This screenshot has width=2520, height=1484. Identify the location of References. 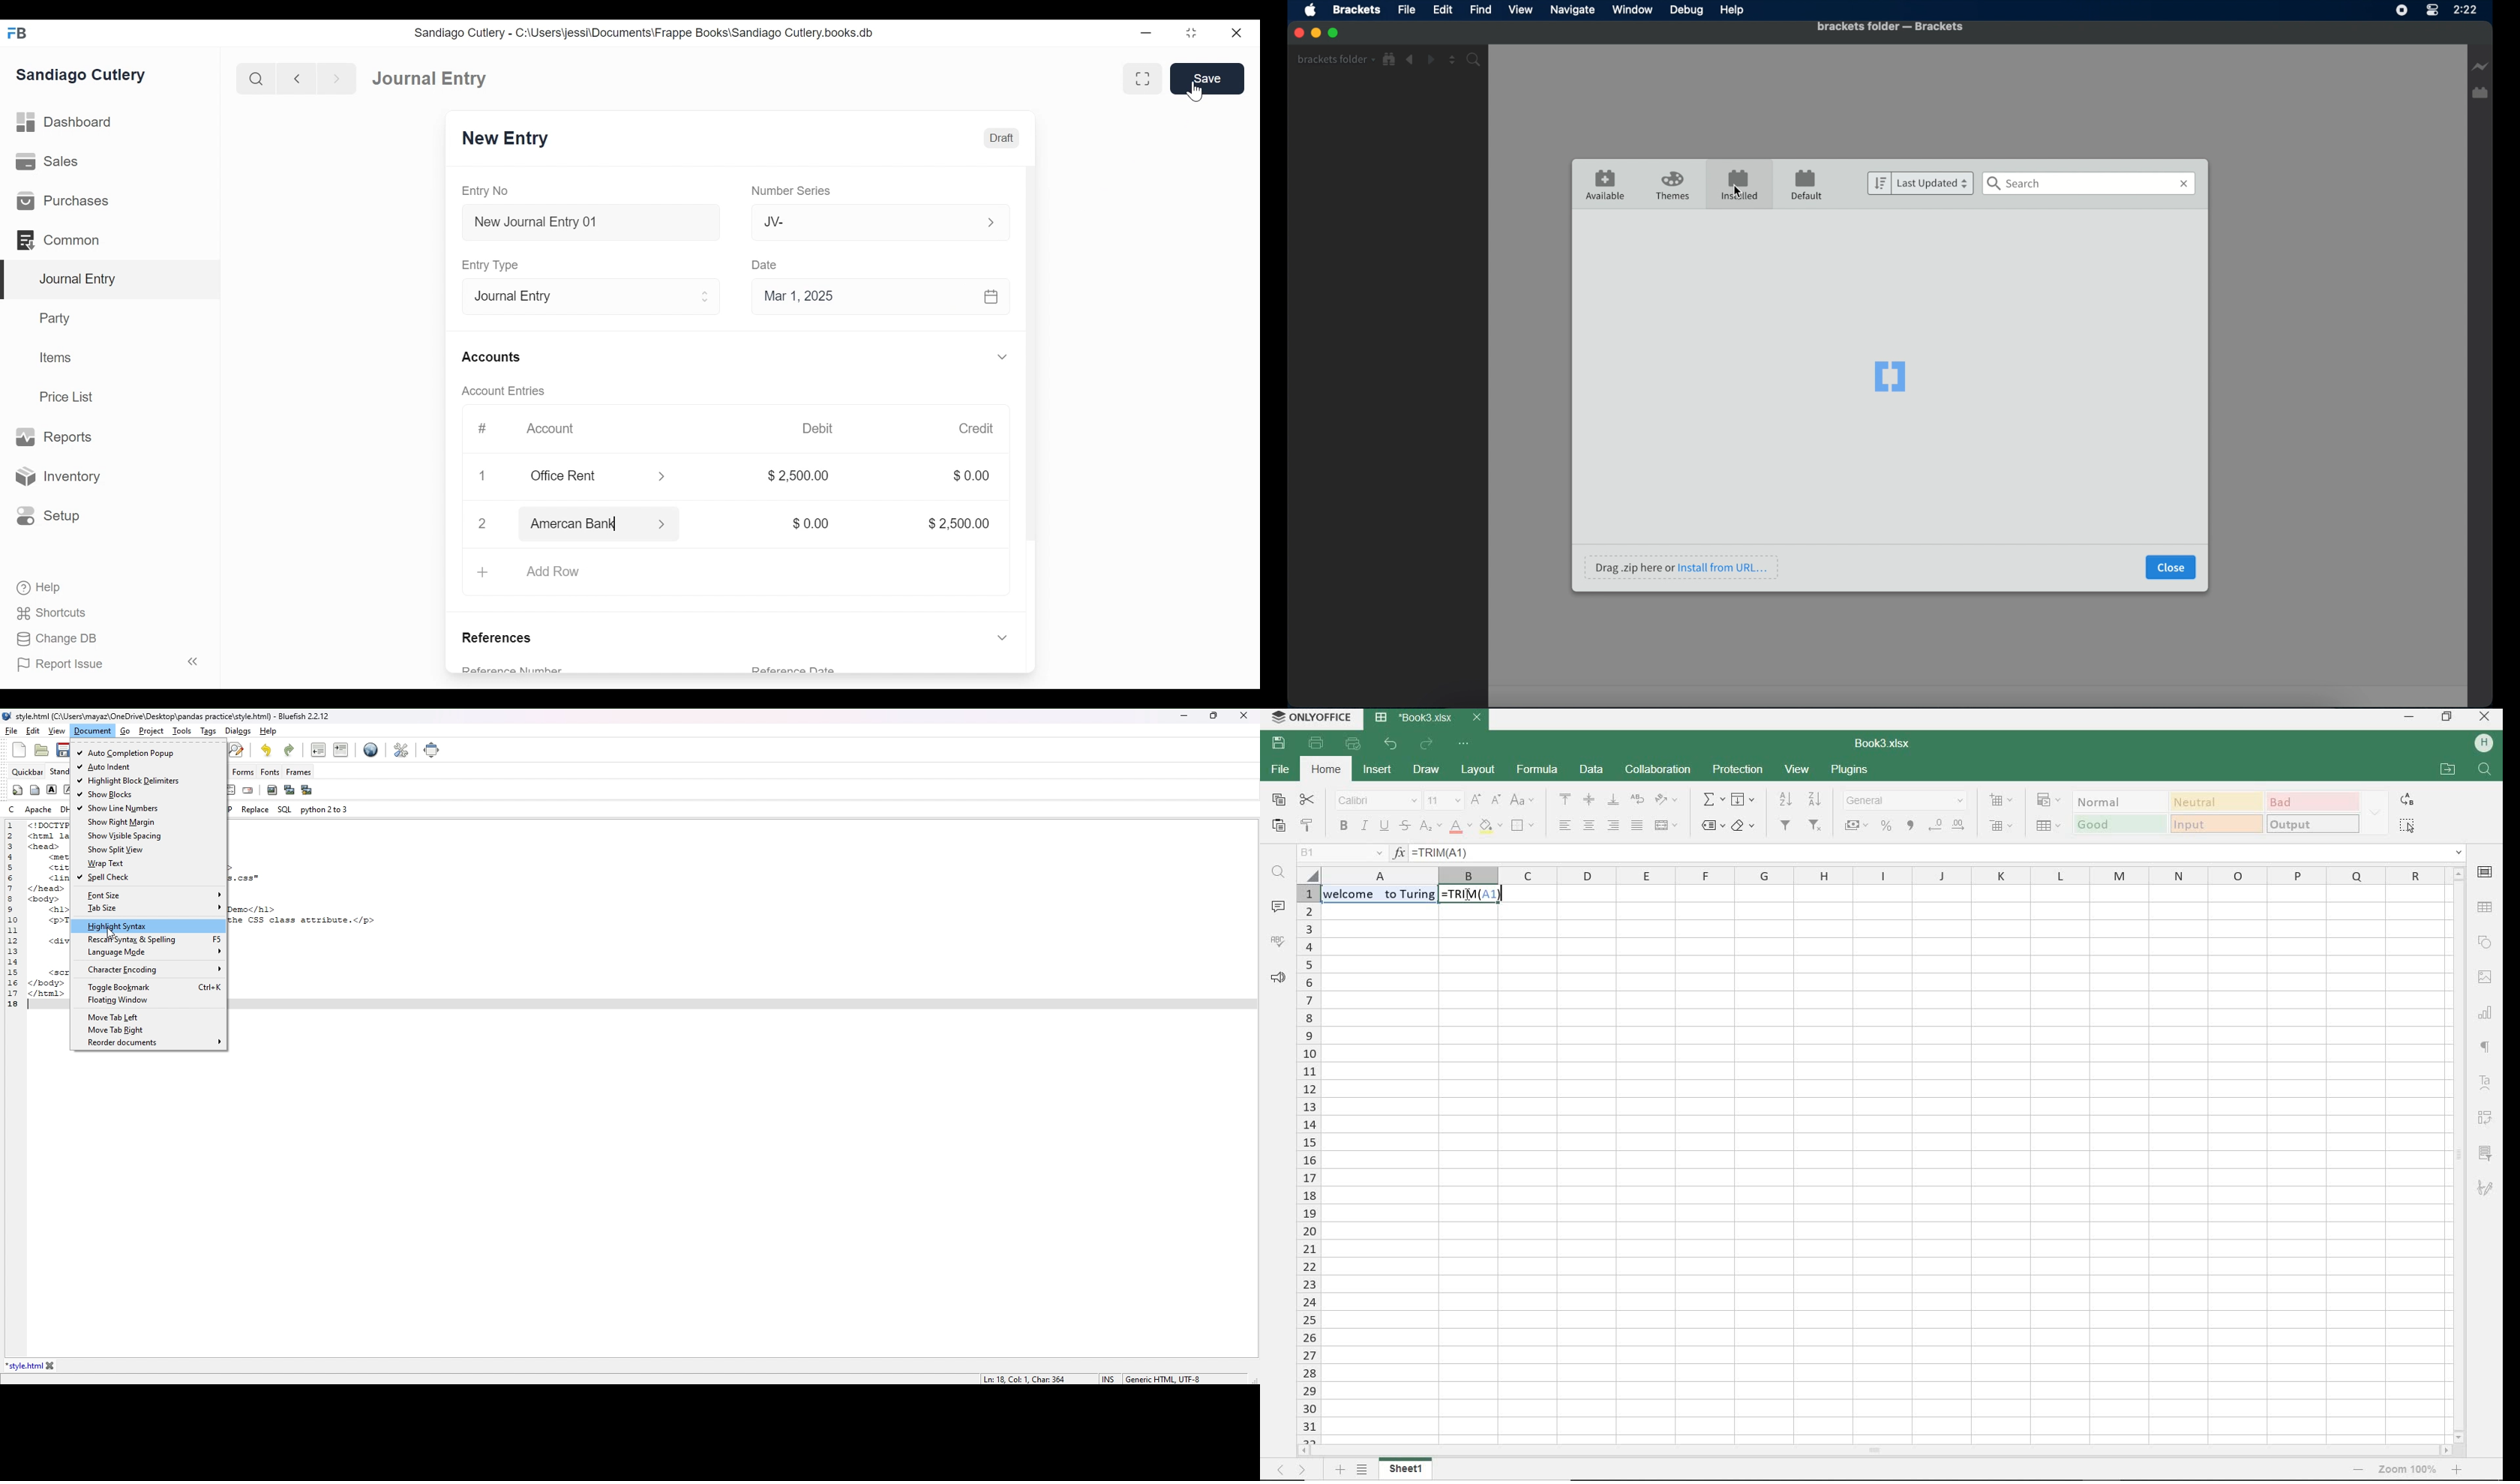
(502, 634).